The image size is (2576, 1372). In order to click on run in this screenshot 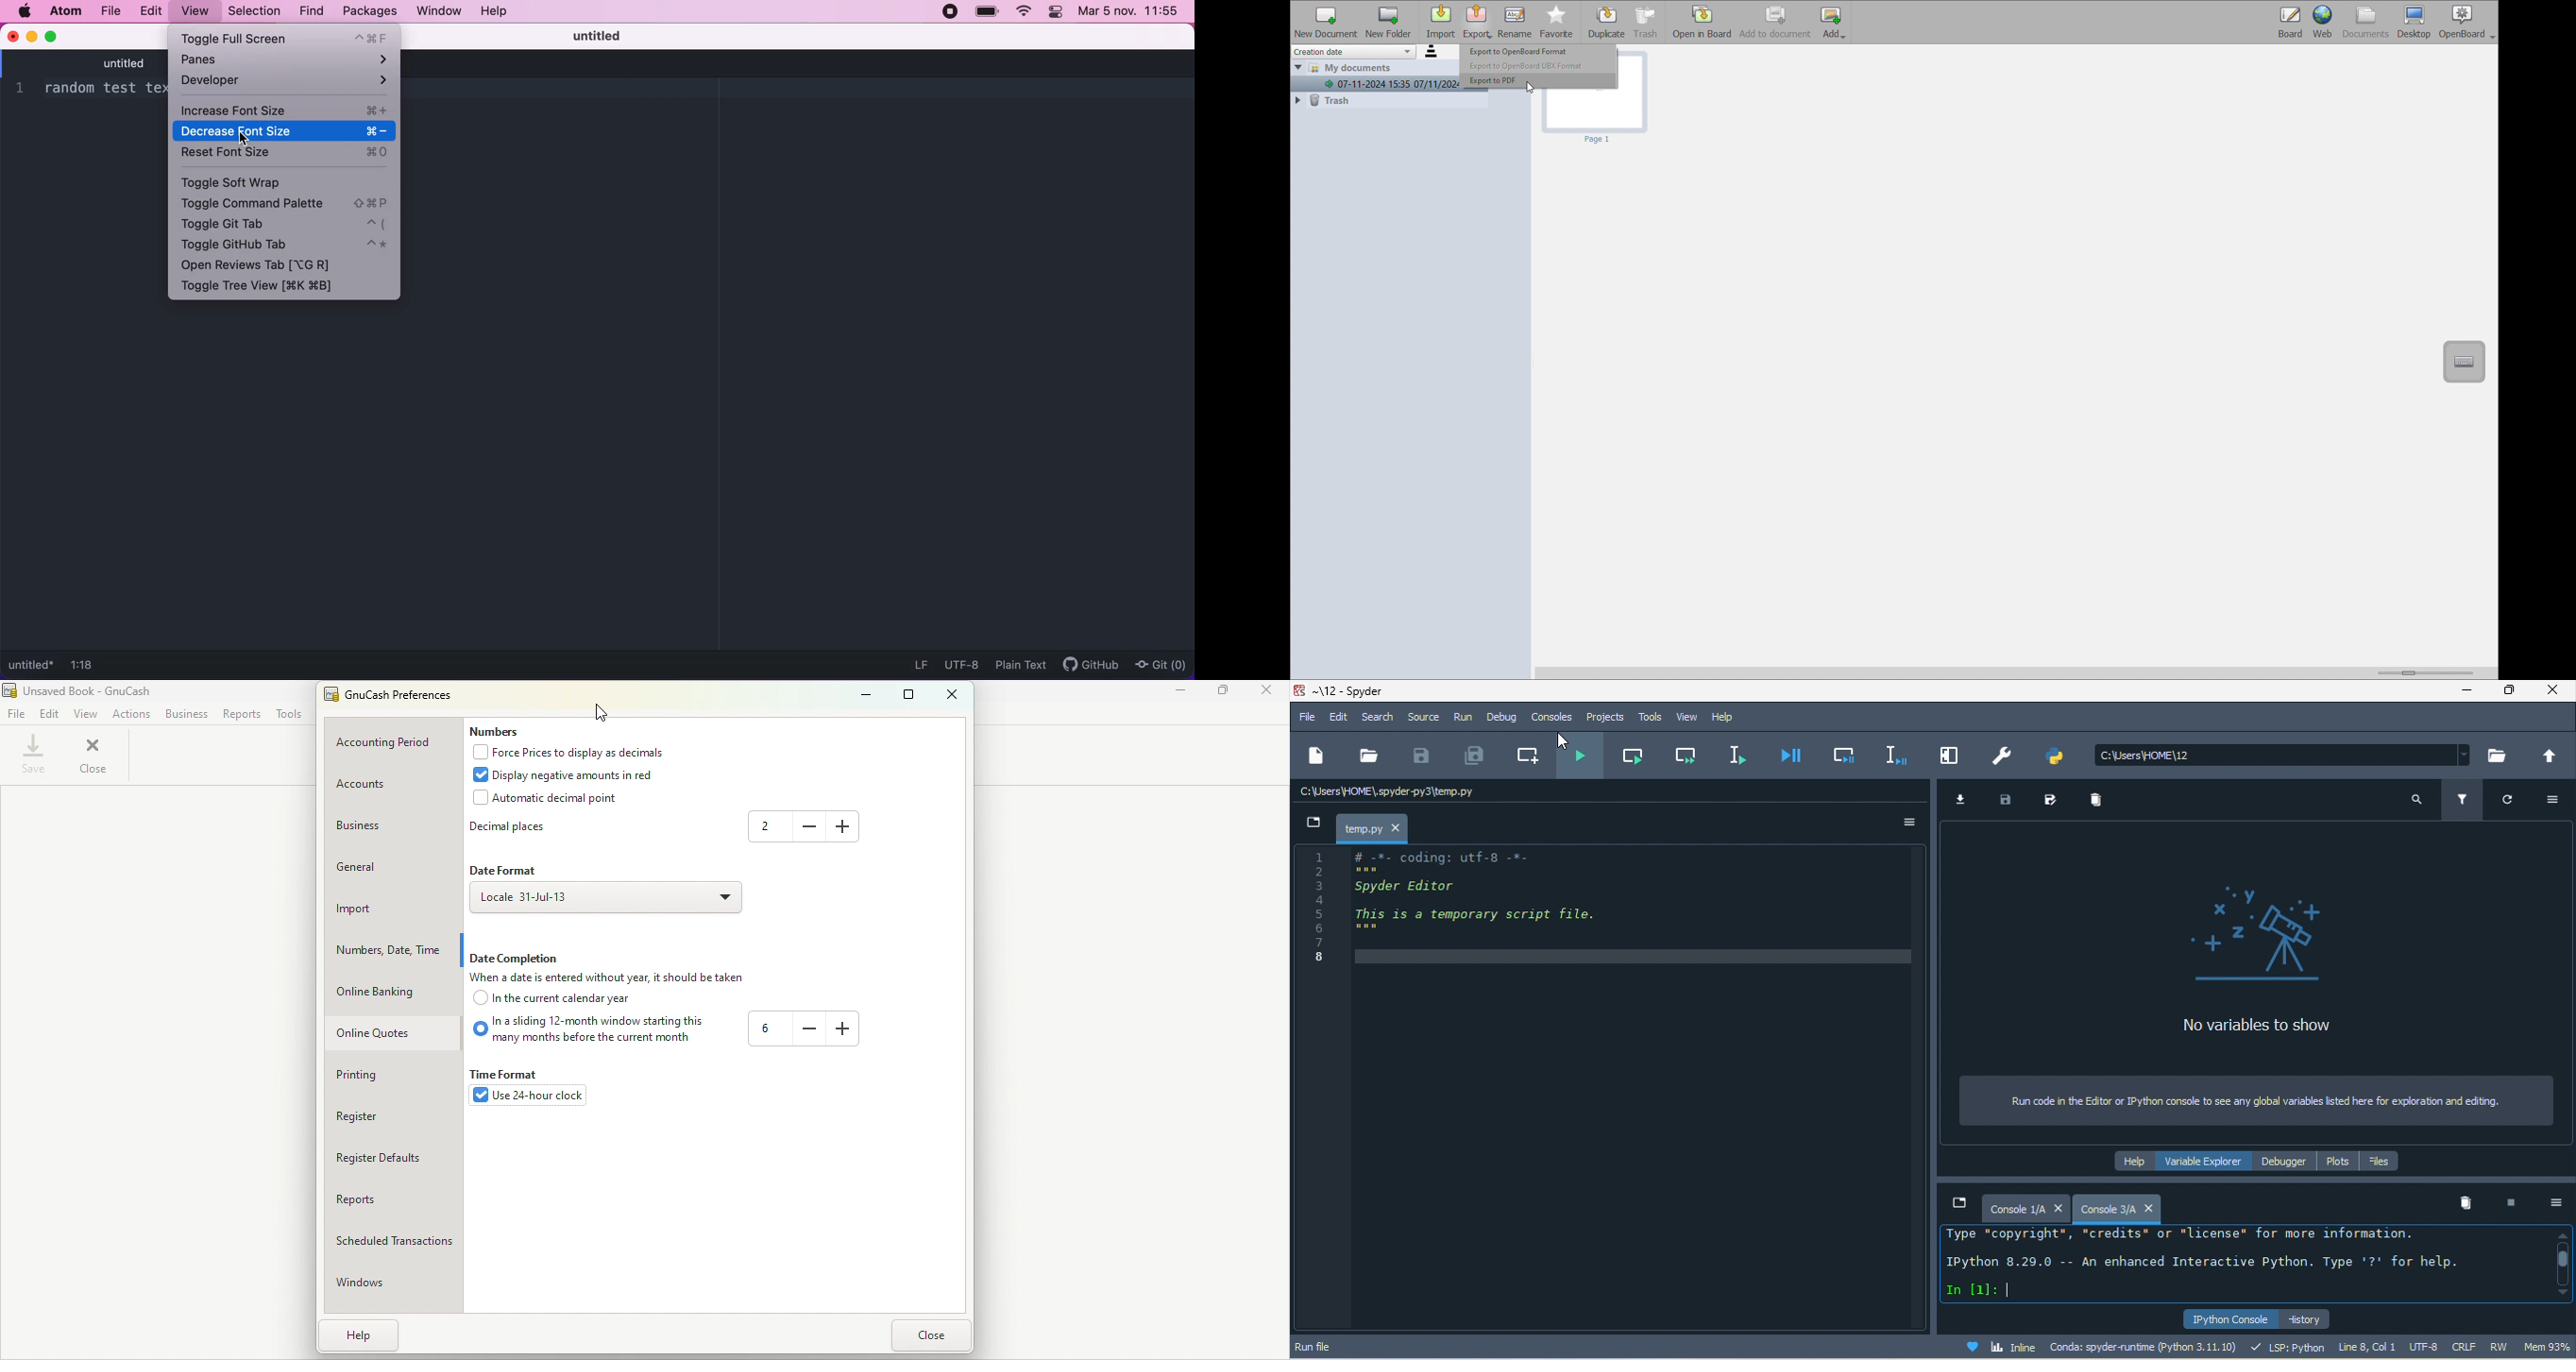, I will do `click(1464, 719)`.